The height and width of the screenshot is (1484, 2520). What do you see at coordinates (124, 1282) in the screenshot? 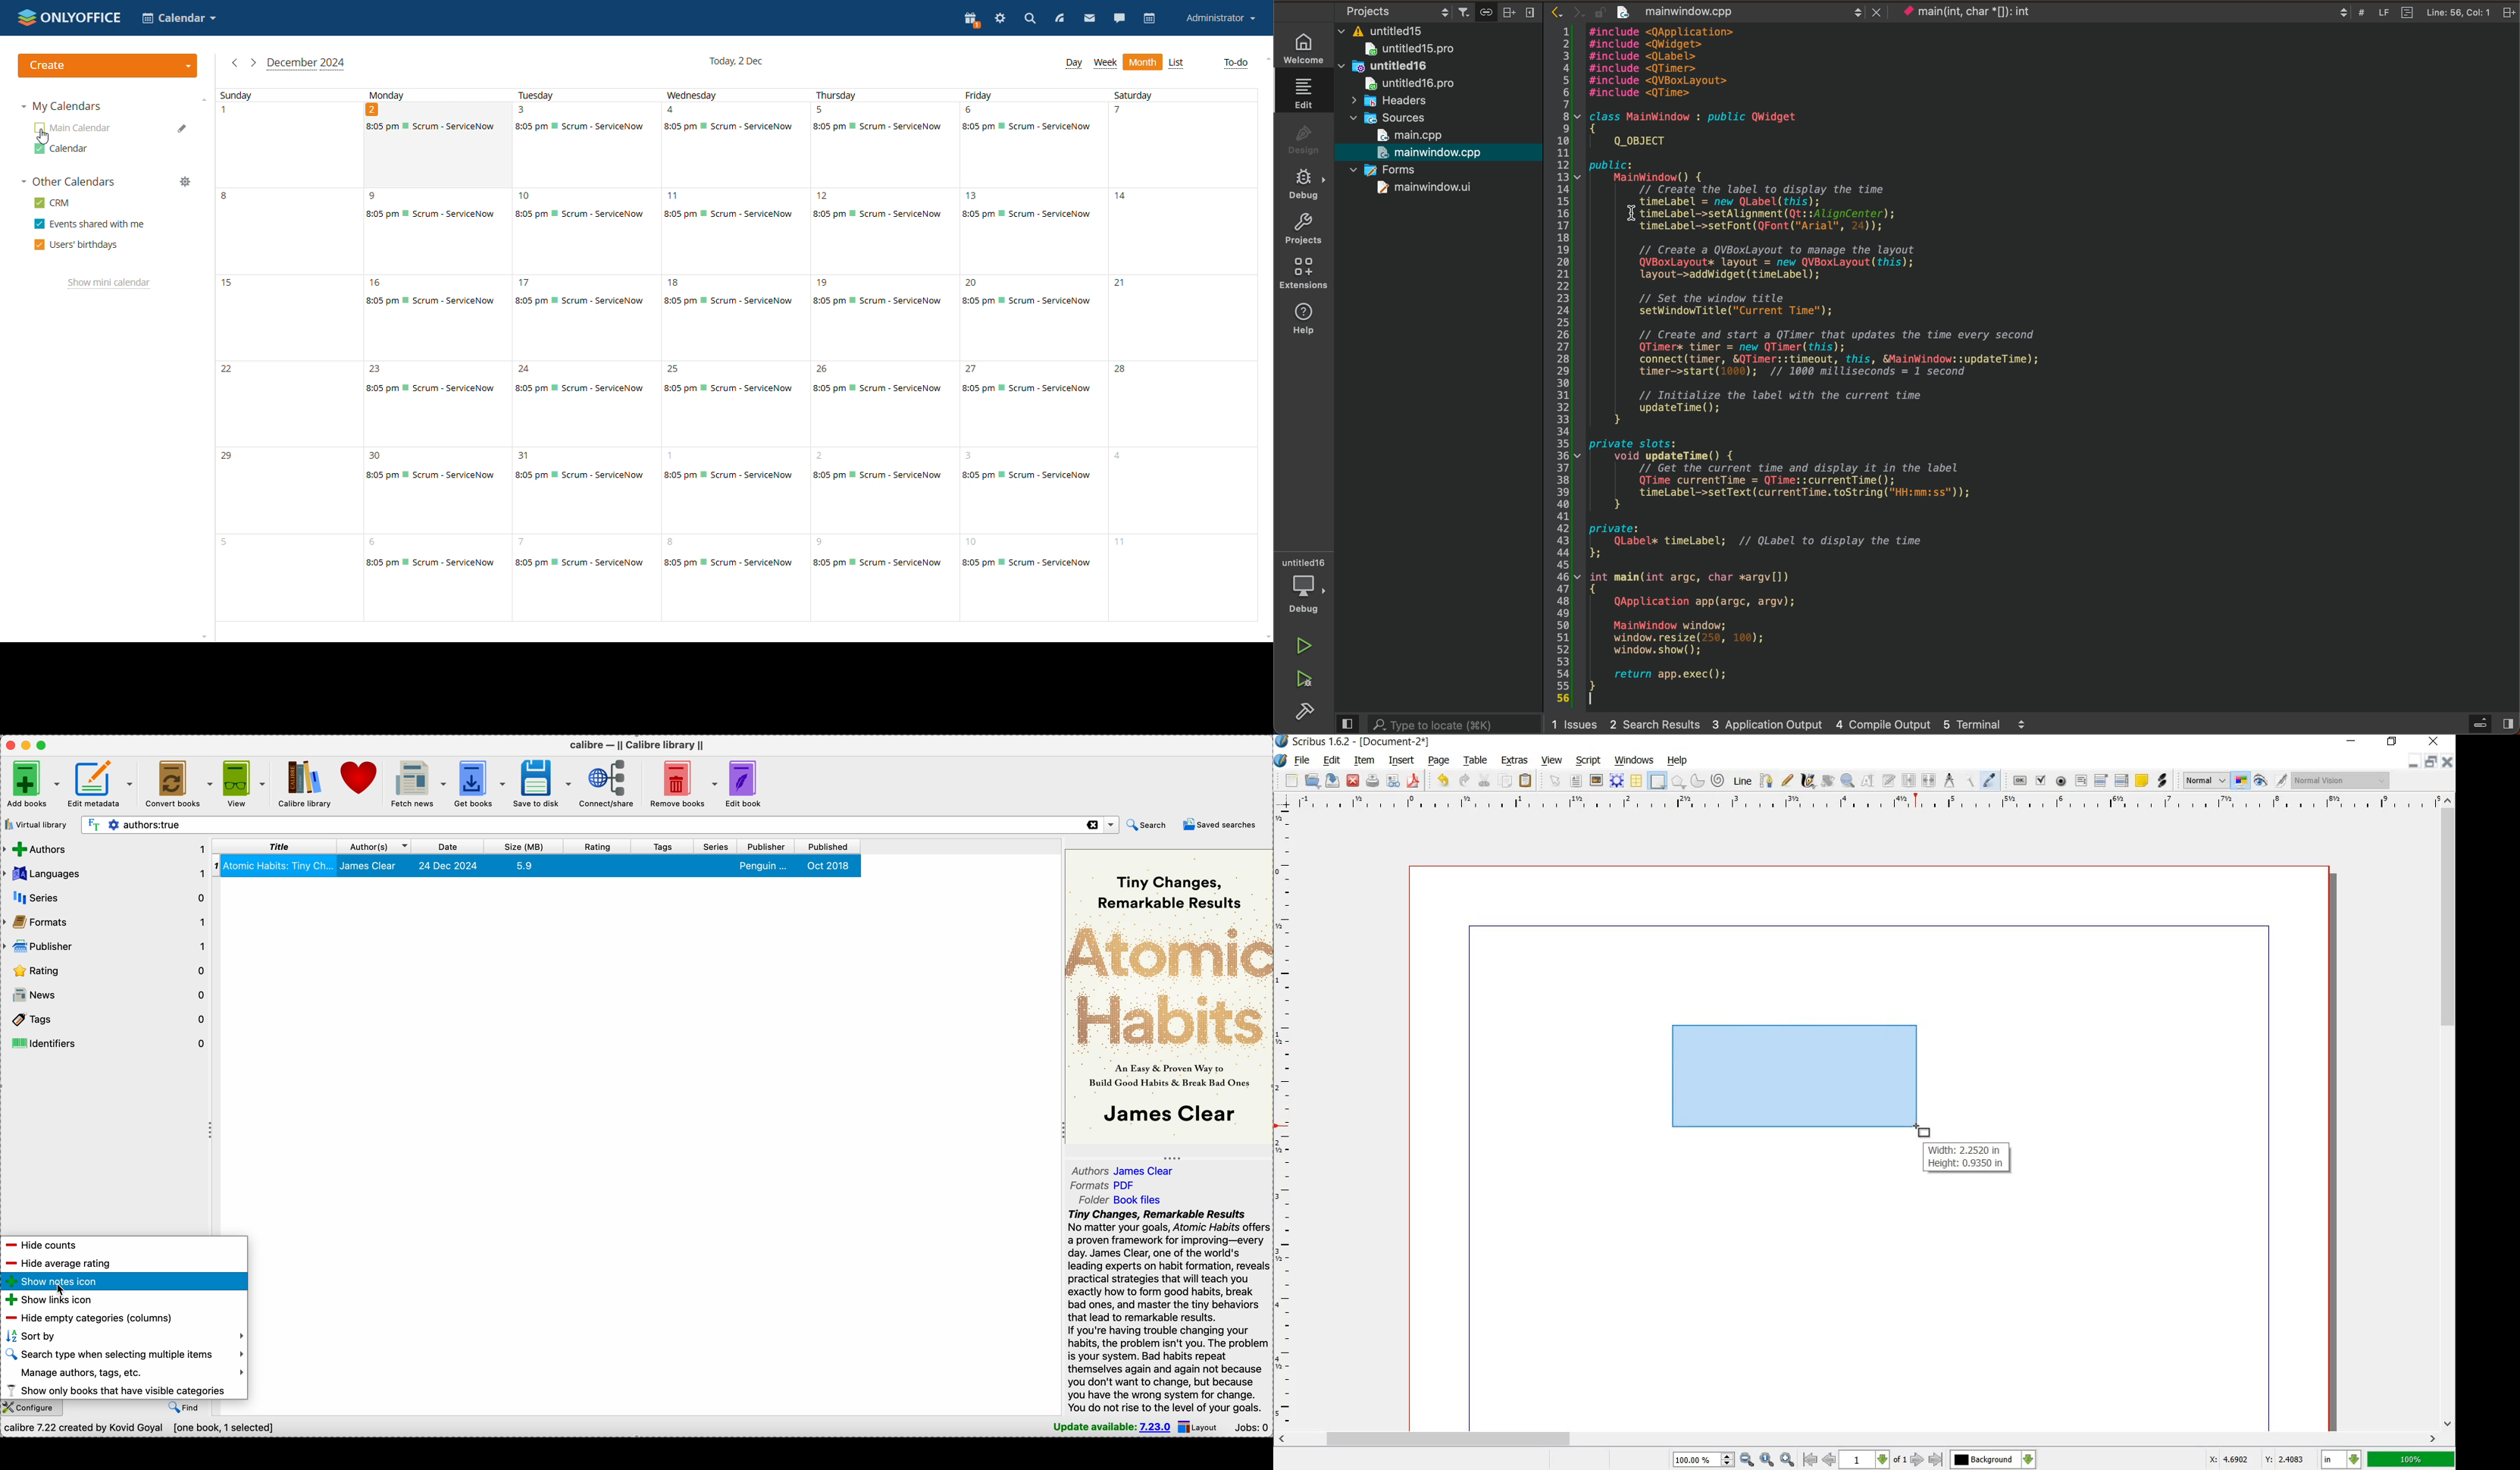
I see ` show notes icon` at bounding box center [124, 1282].